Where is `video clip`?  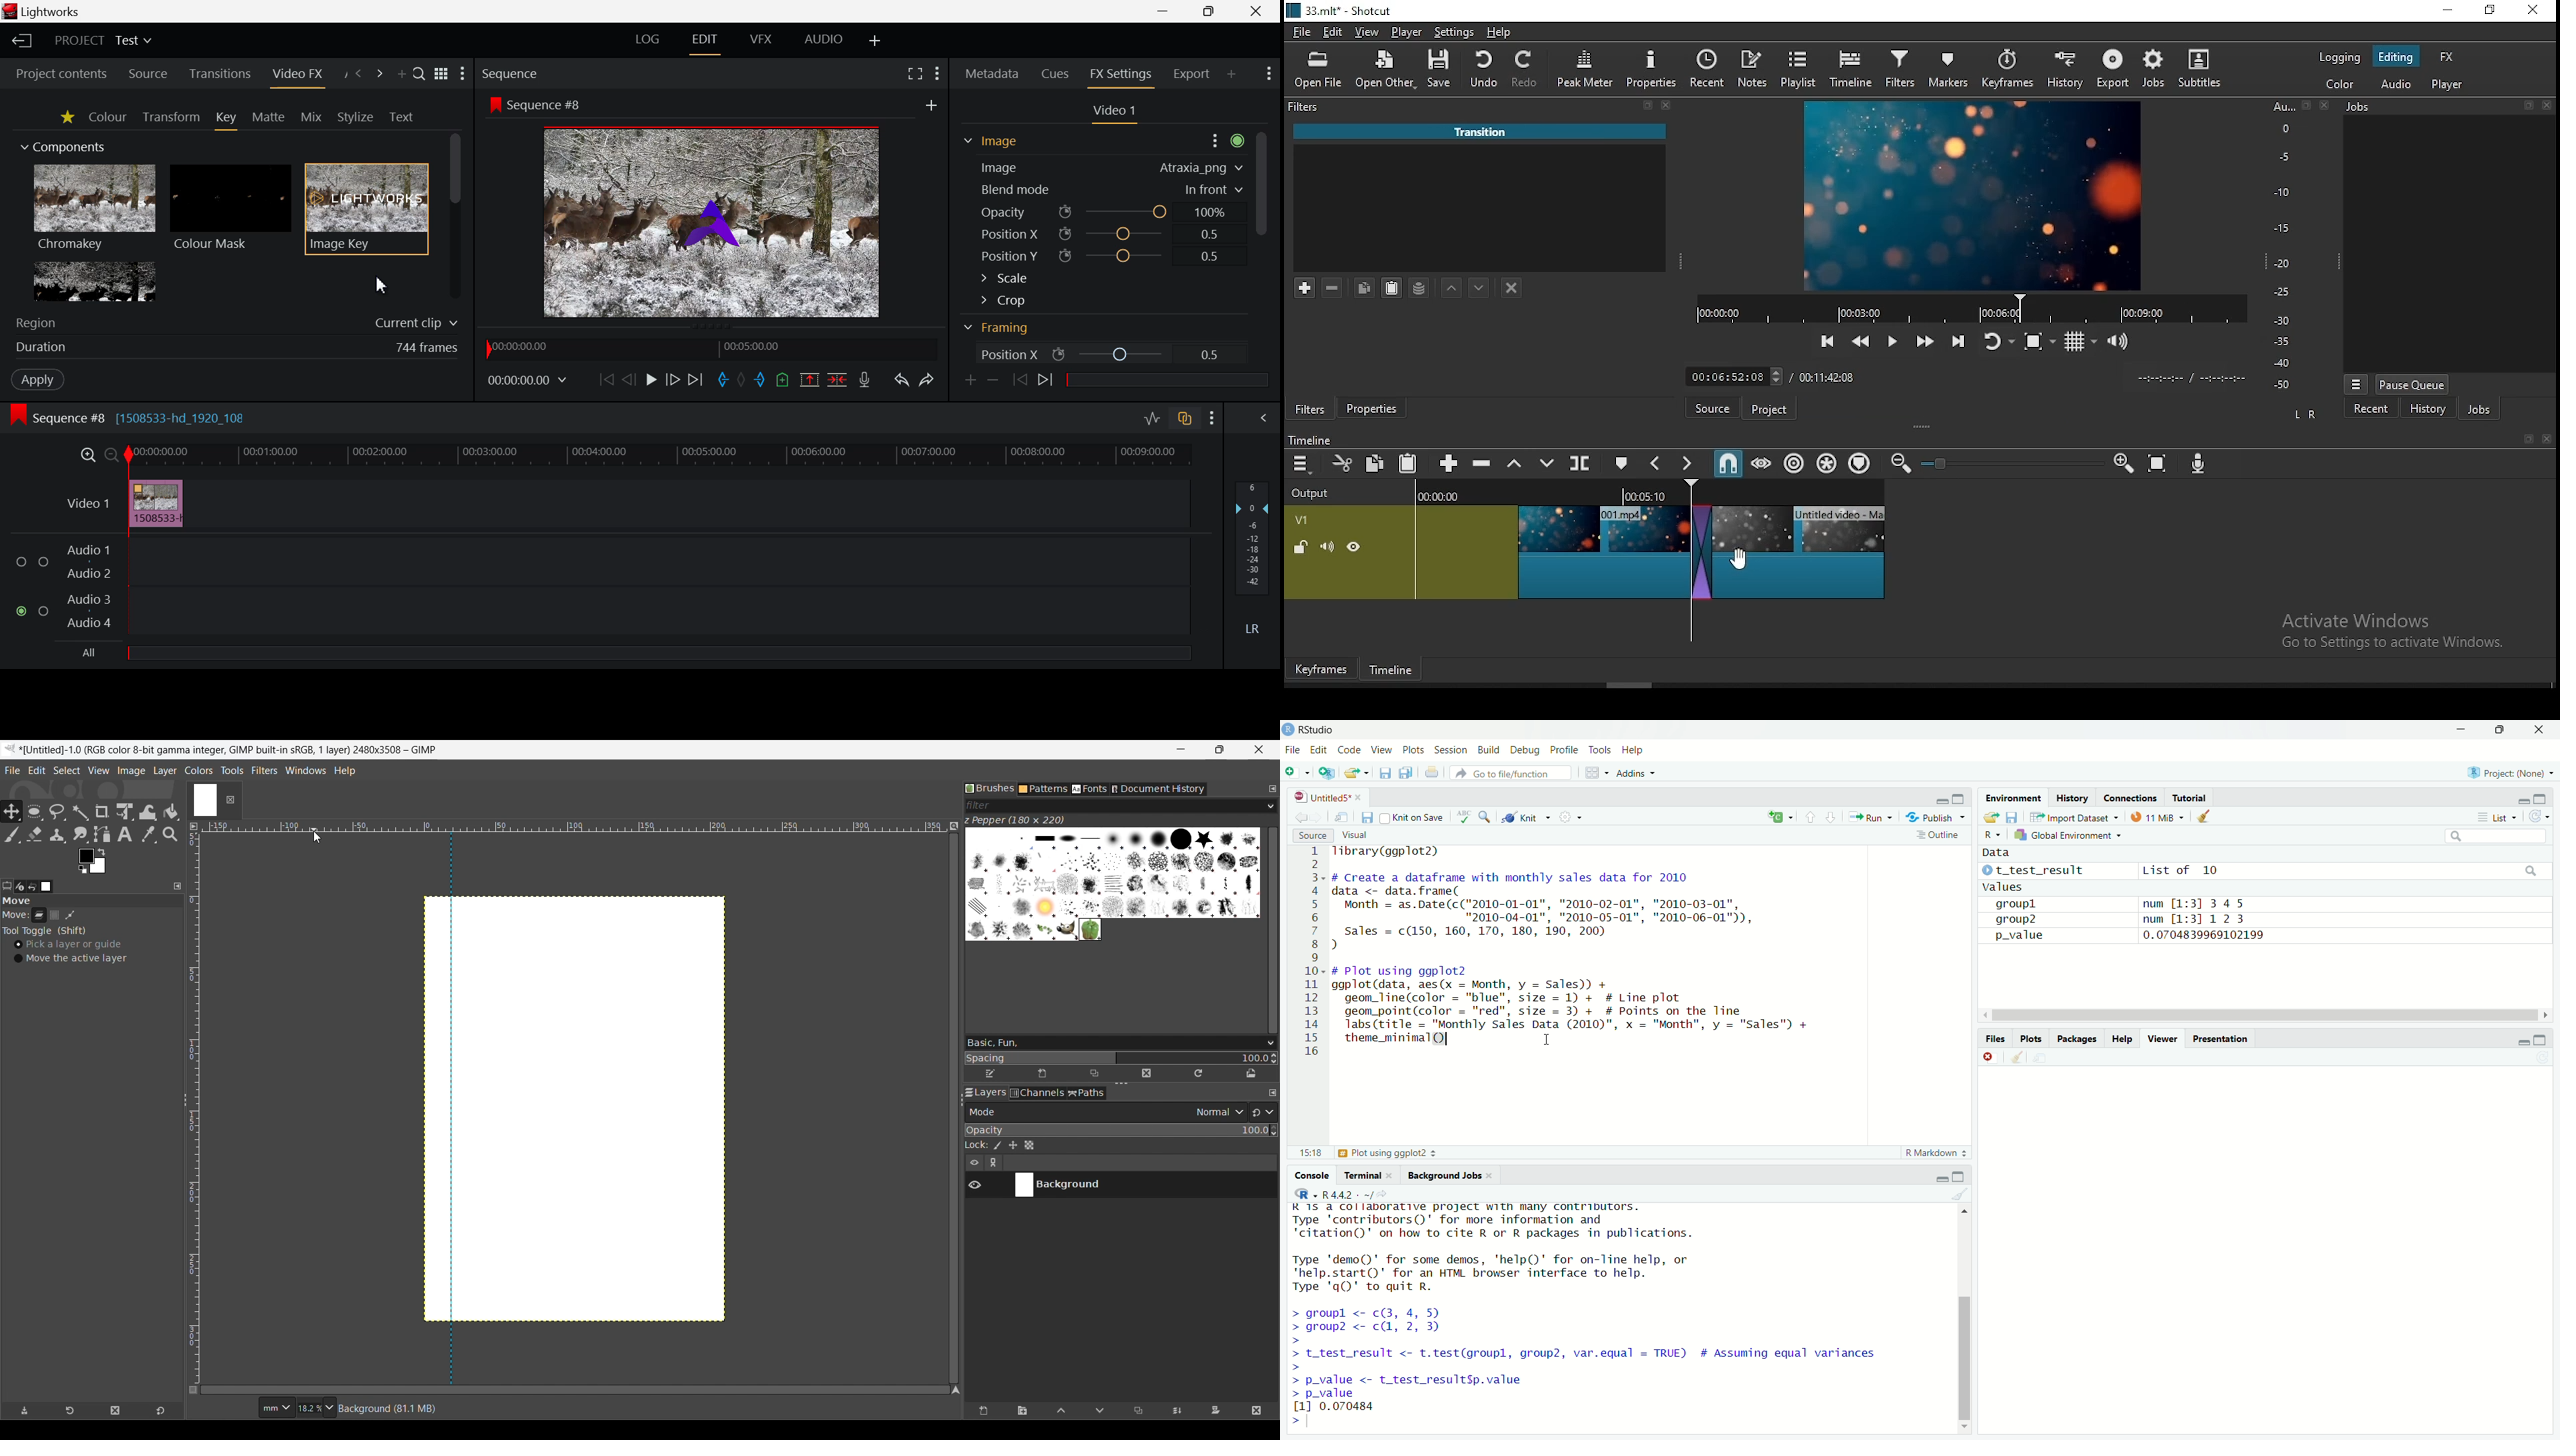 video clip is located at coordinates (1792, 552).